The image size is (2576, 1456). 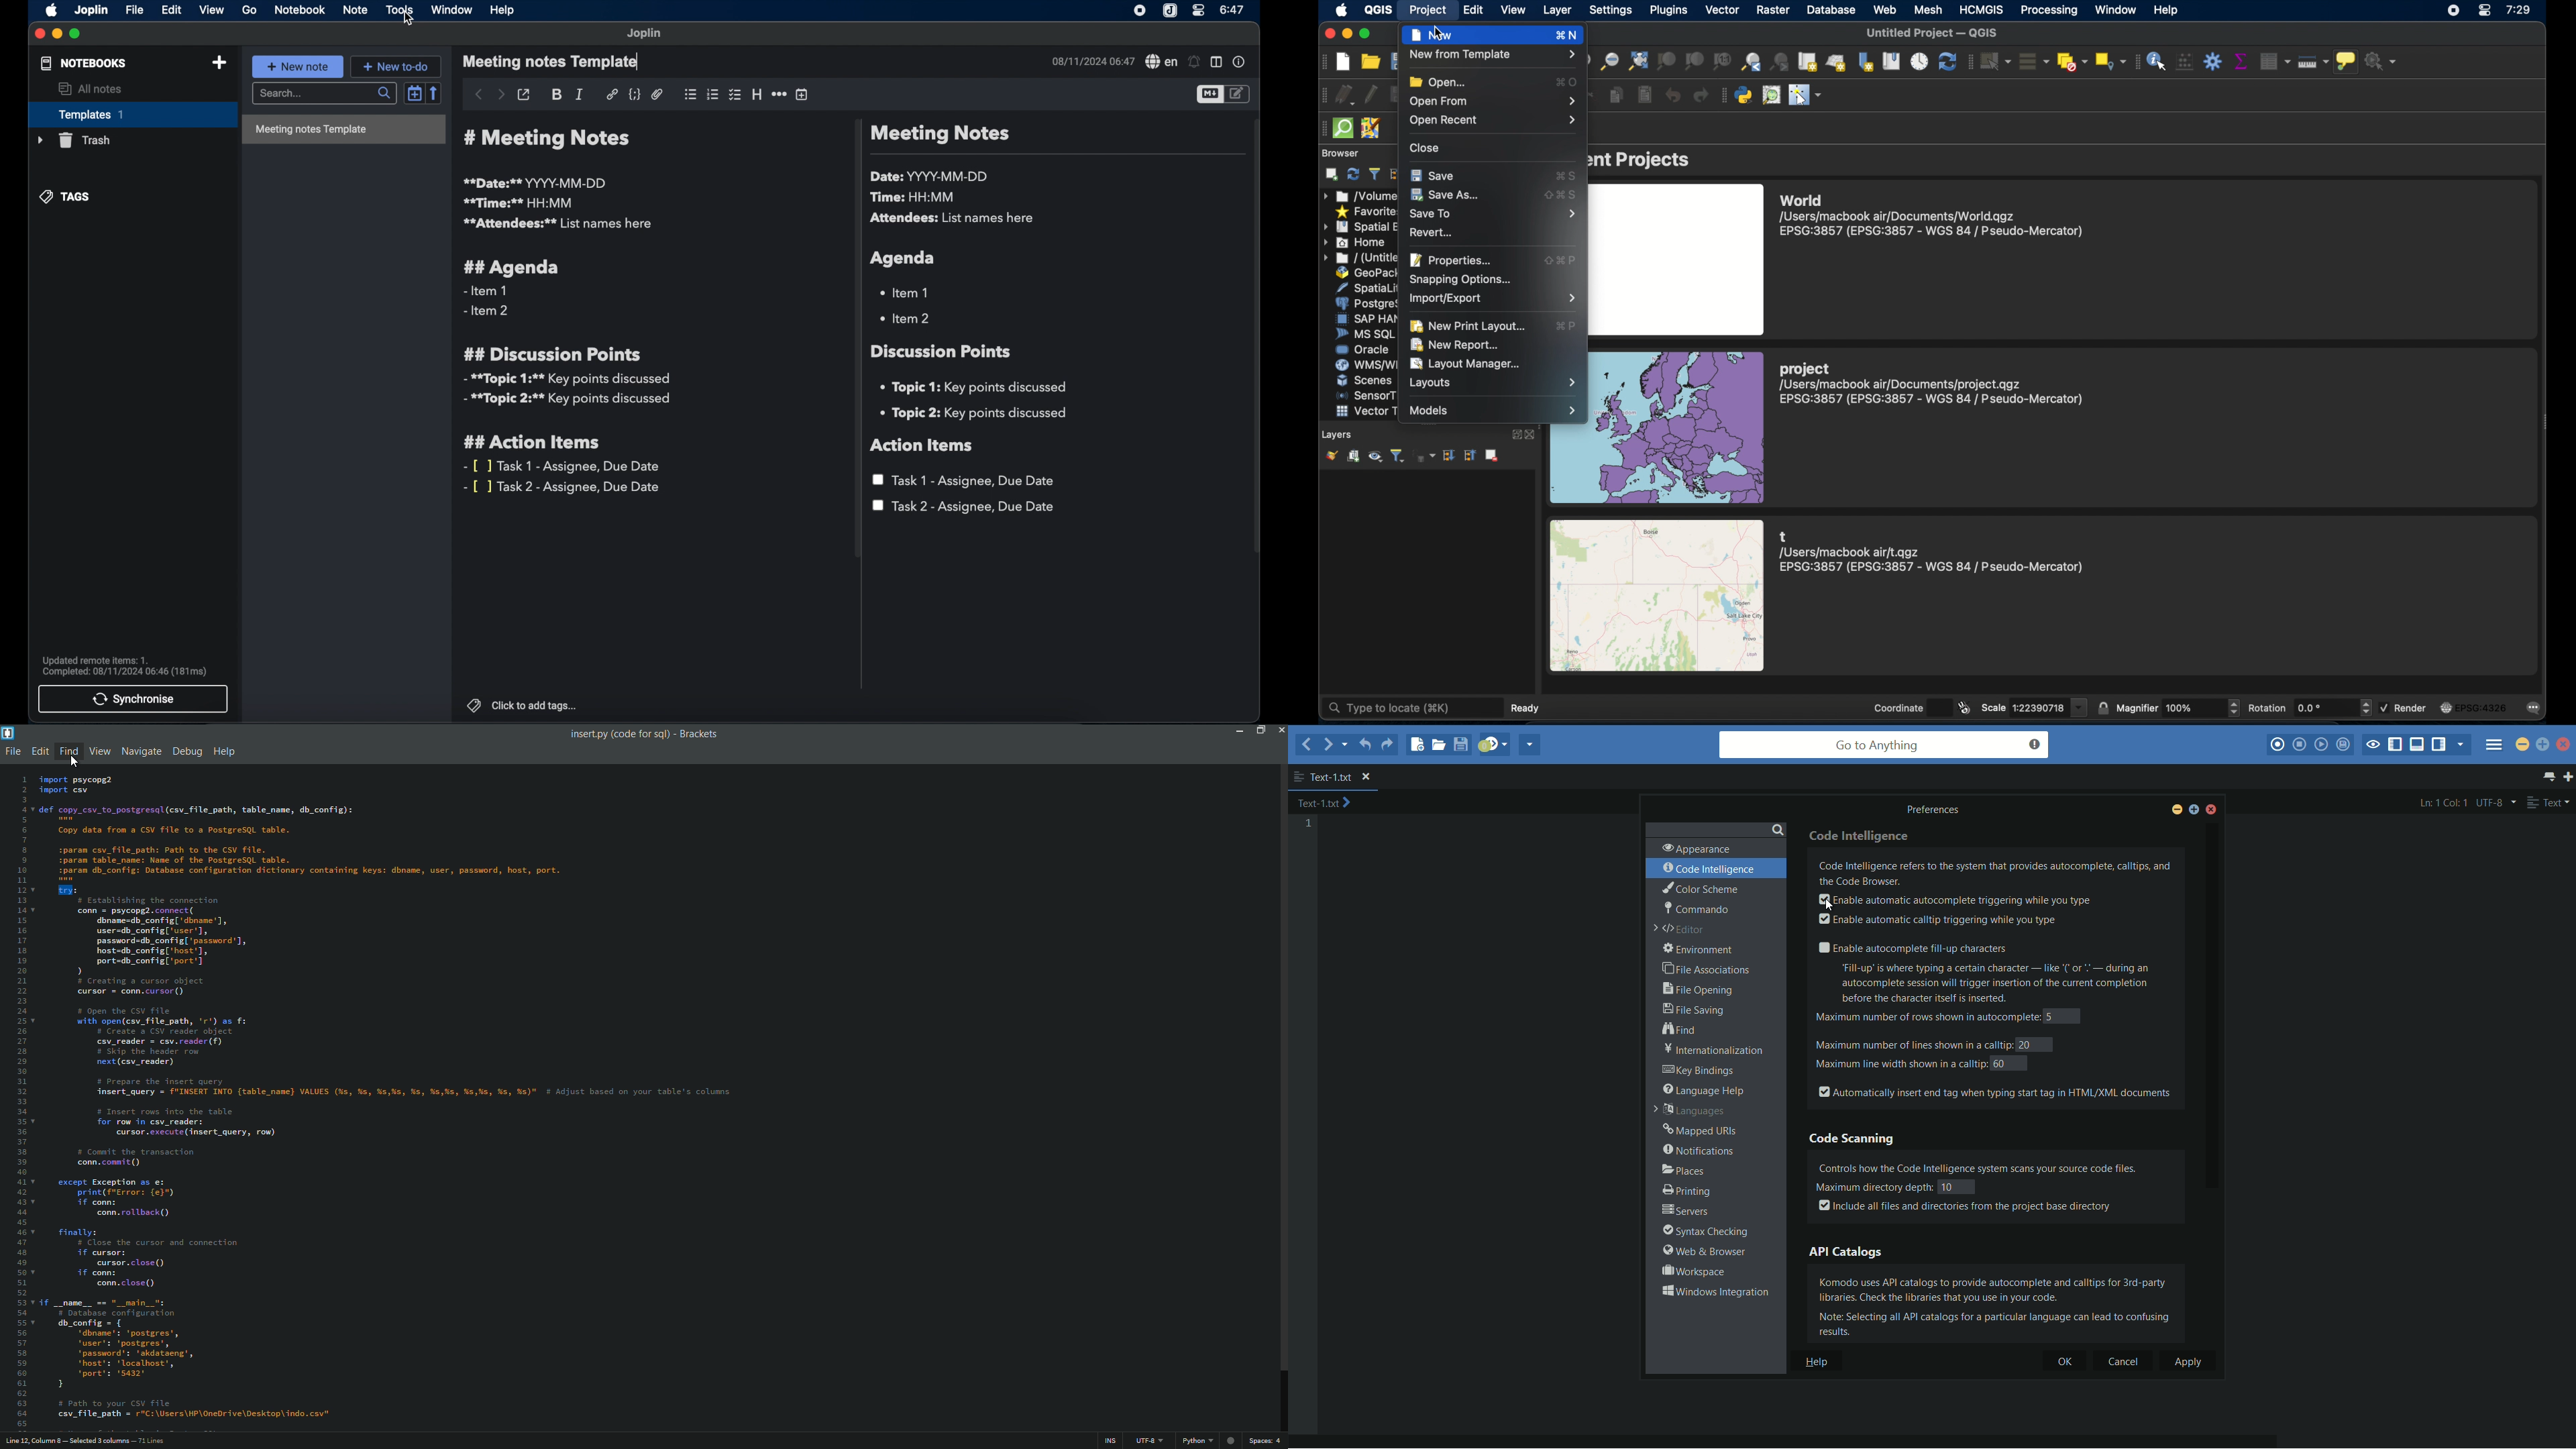 What do you see at coordinates (1342, 350) in the screenshot?
I see `icon` at bounding box center [1342, 350].